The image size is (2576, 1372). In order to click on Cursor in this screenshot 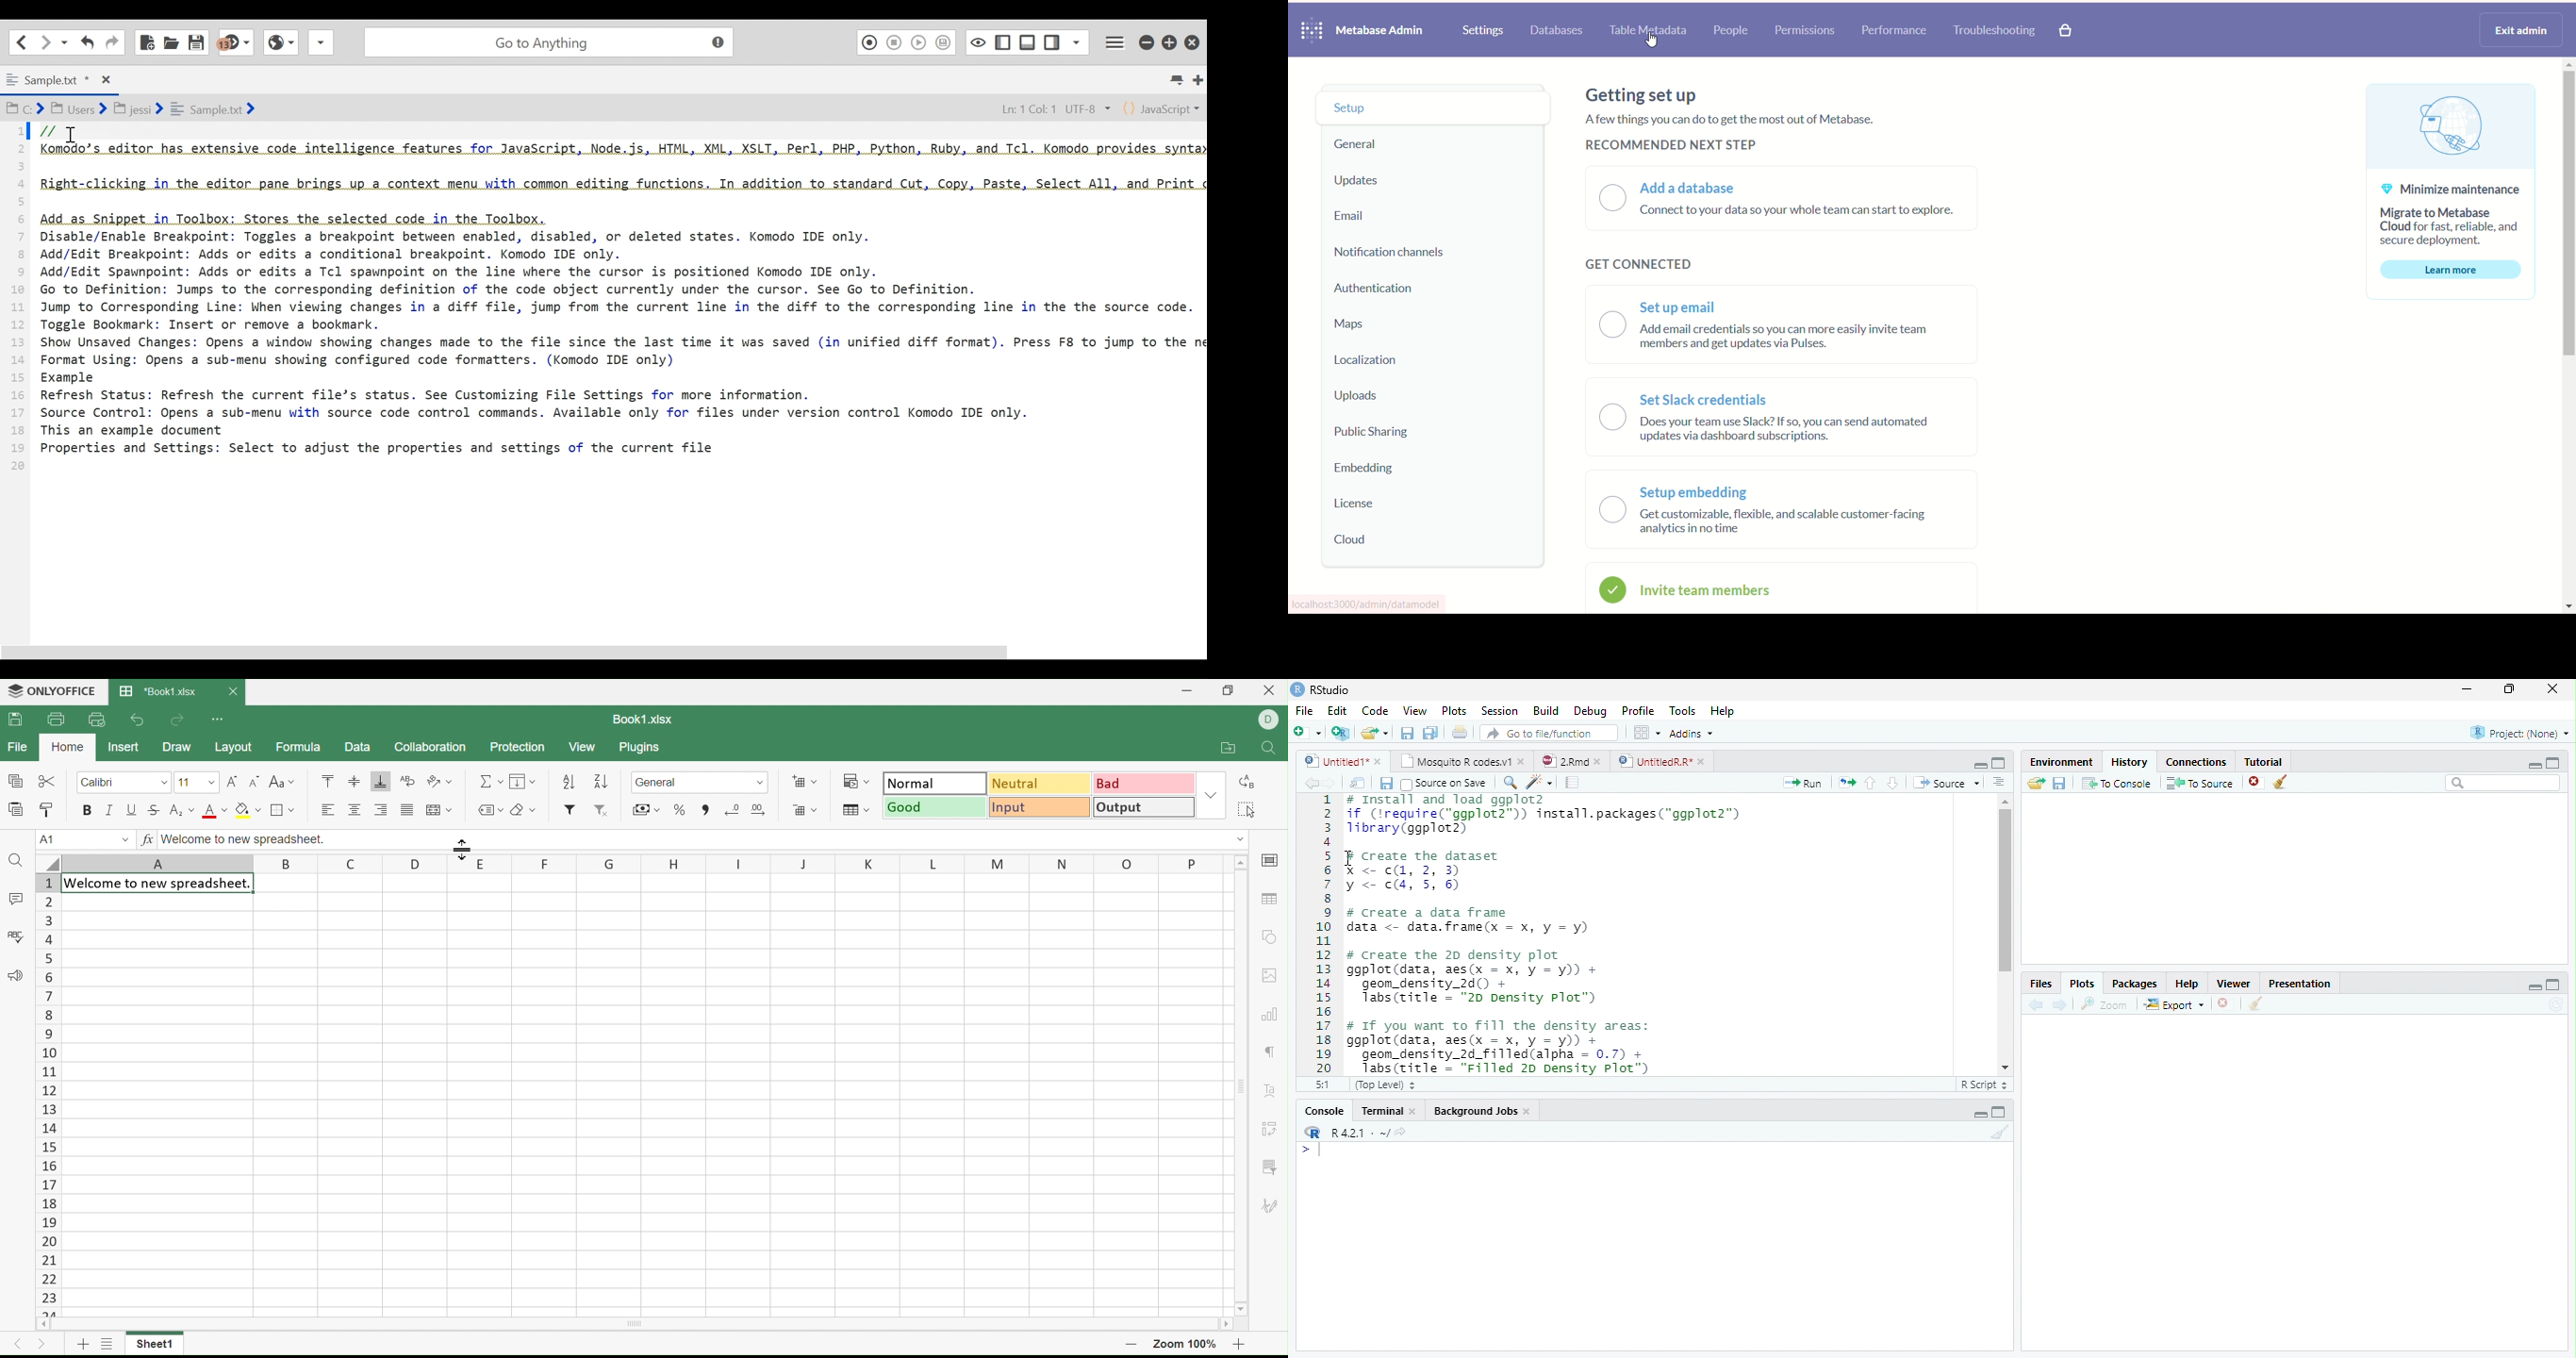, I will do `click(461, 847)`.